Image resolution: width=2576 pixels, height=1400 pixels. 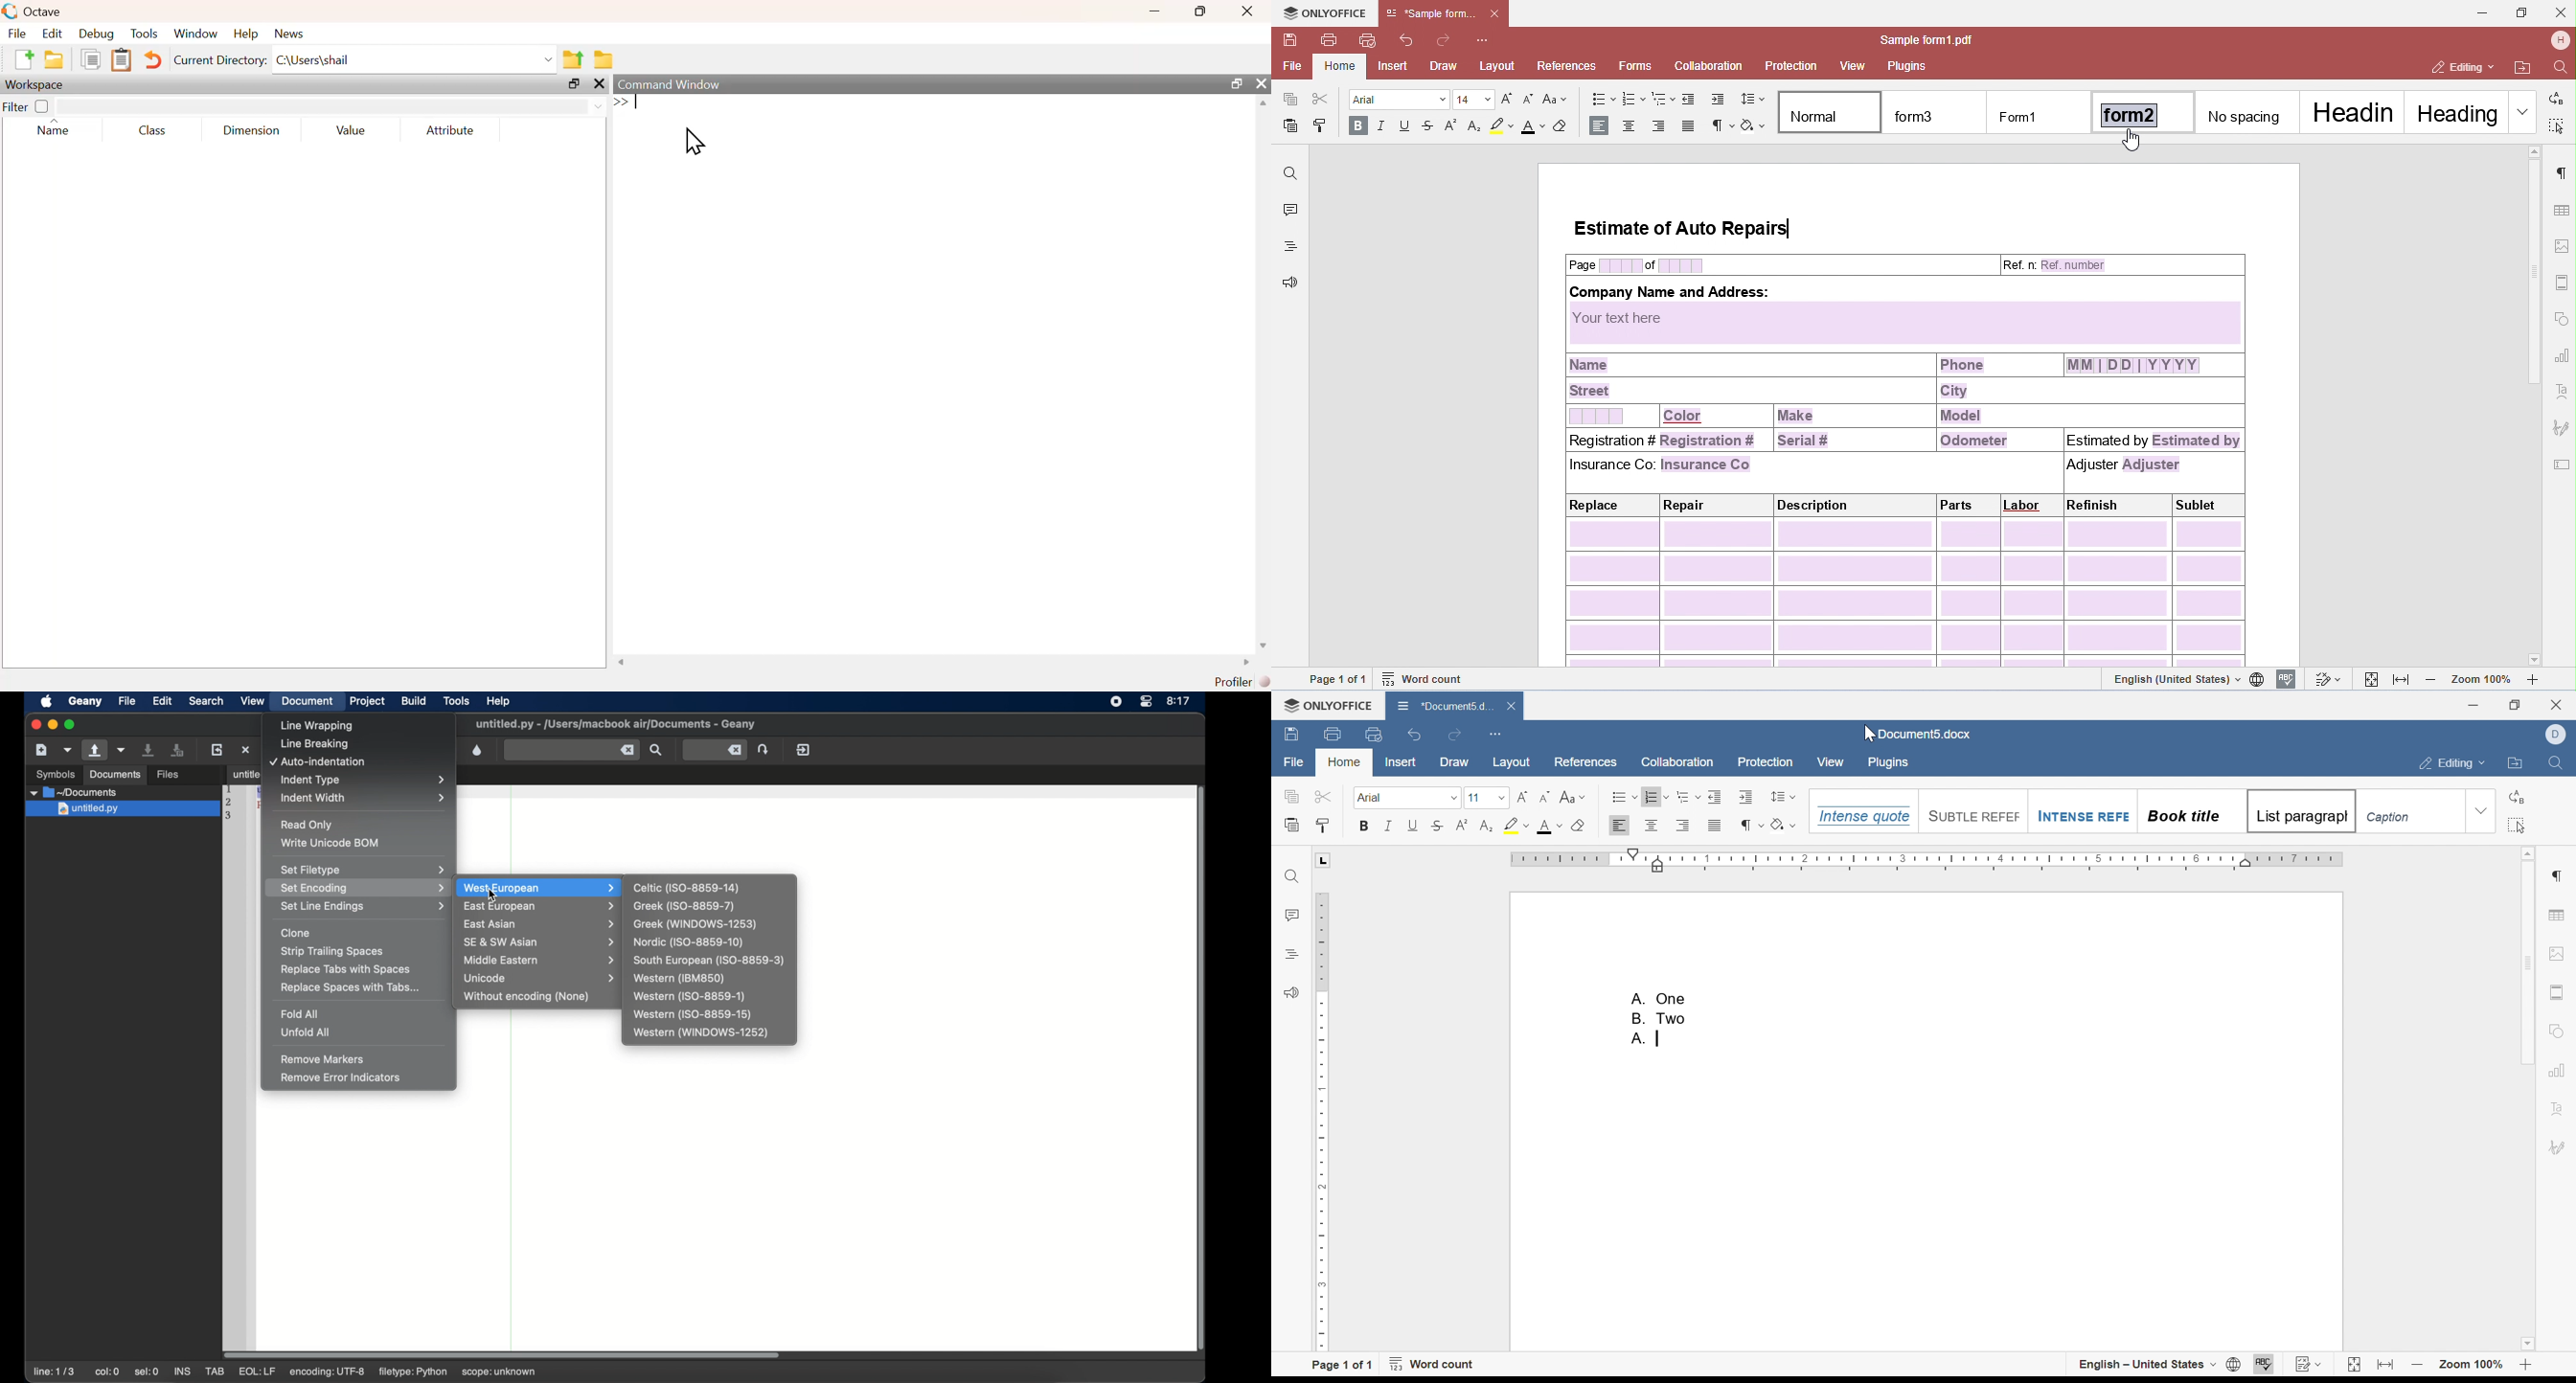 What do you see at coordinates (1401, 761) in the screenshot?
I see `insert` at bounding box center [1401, 761].